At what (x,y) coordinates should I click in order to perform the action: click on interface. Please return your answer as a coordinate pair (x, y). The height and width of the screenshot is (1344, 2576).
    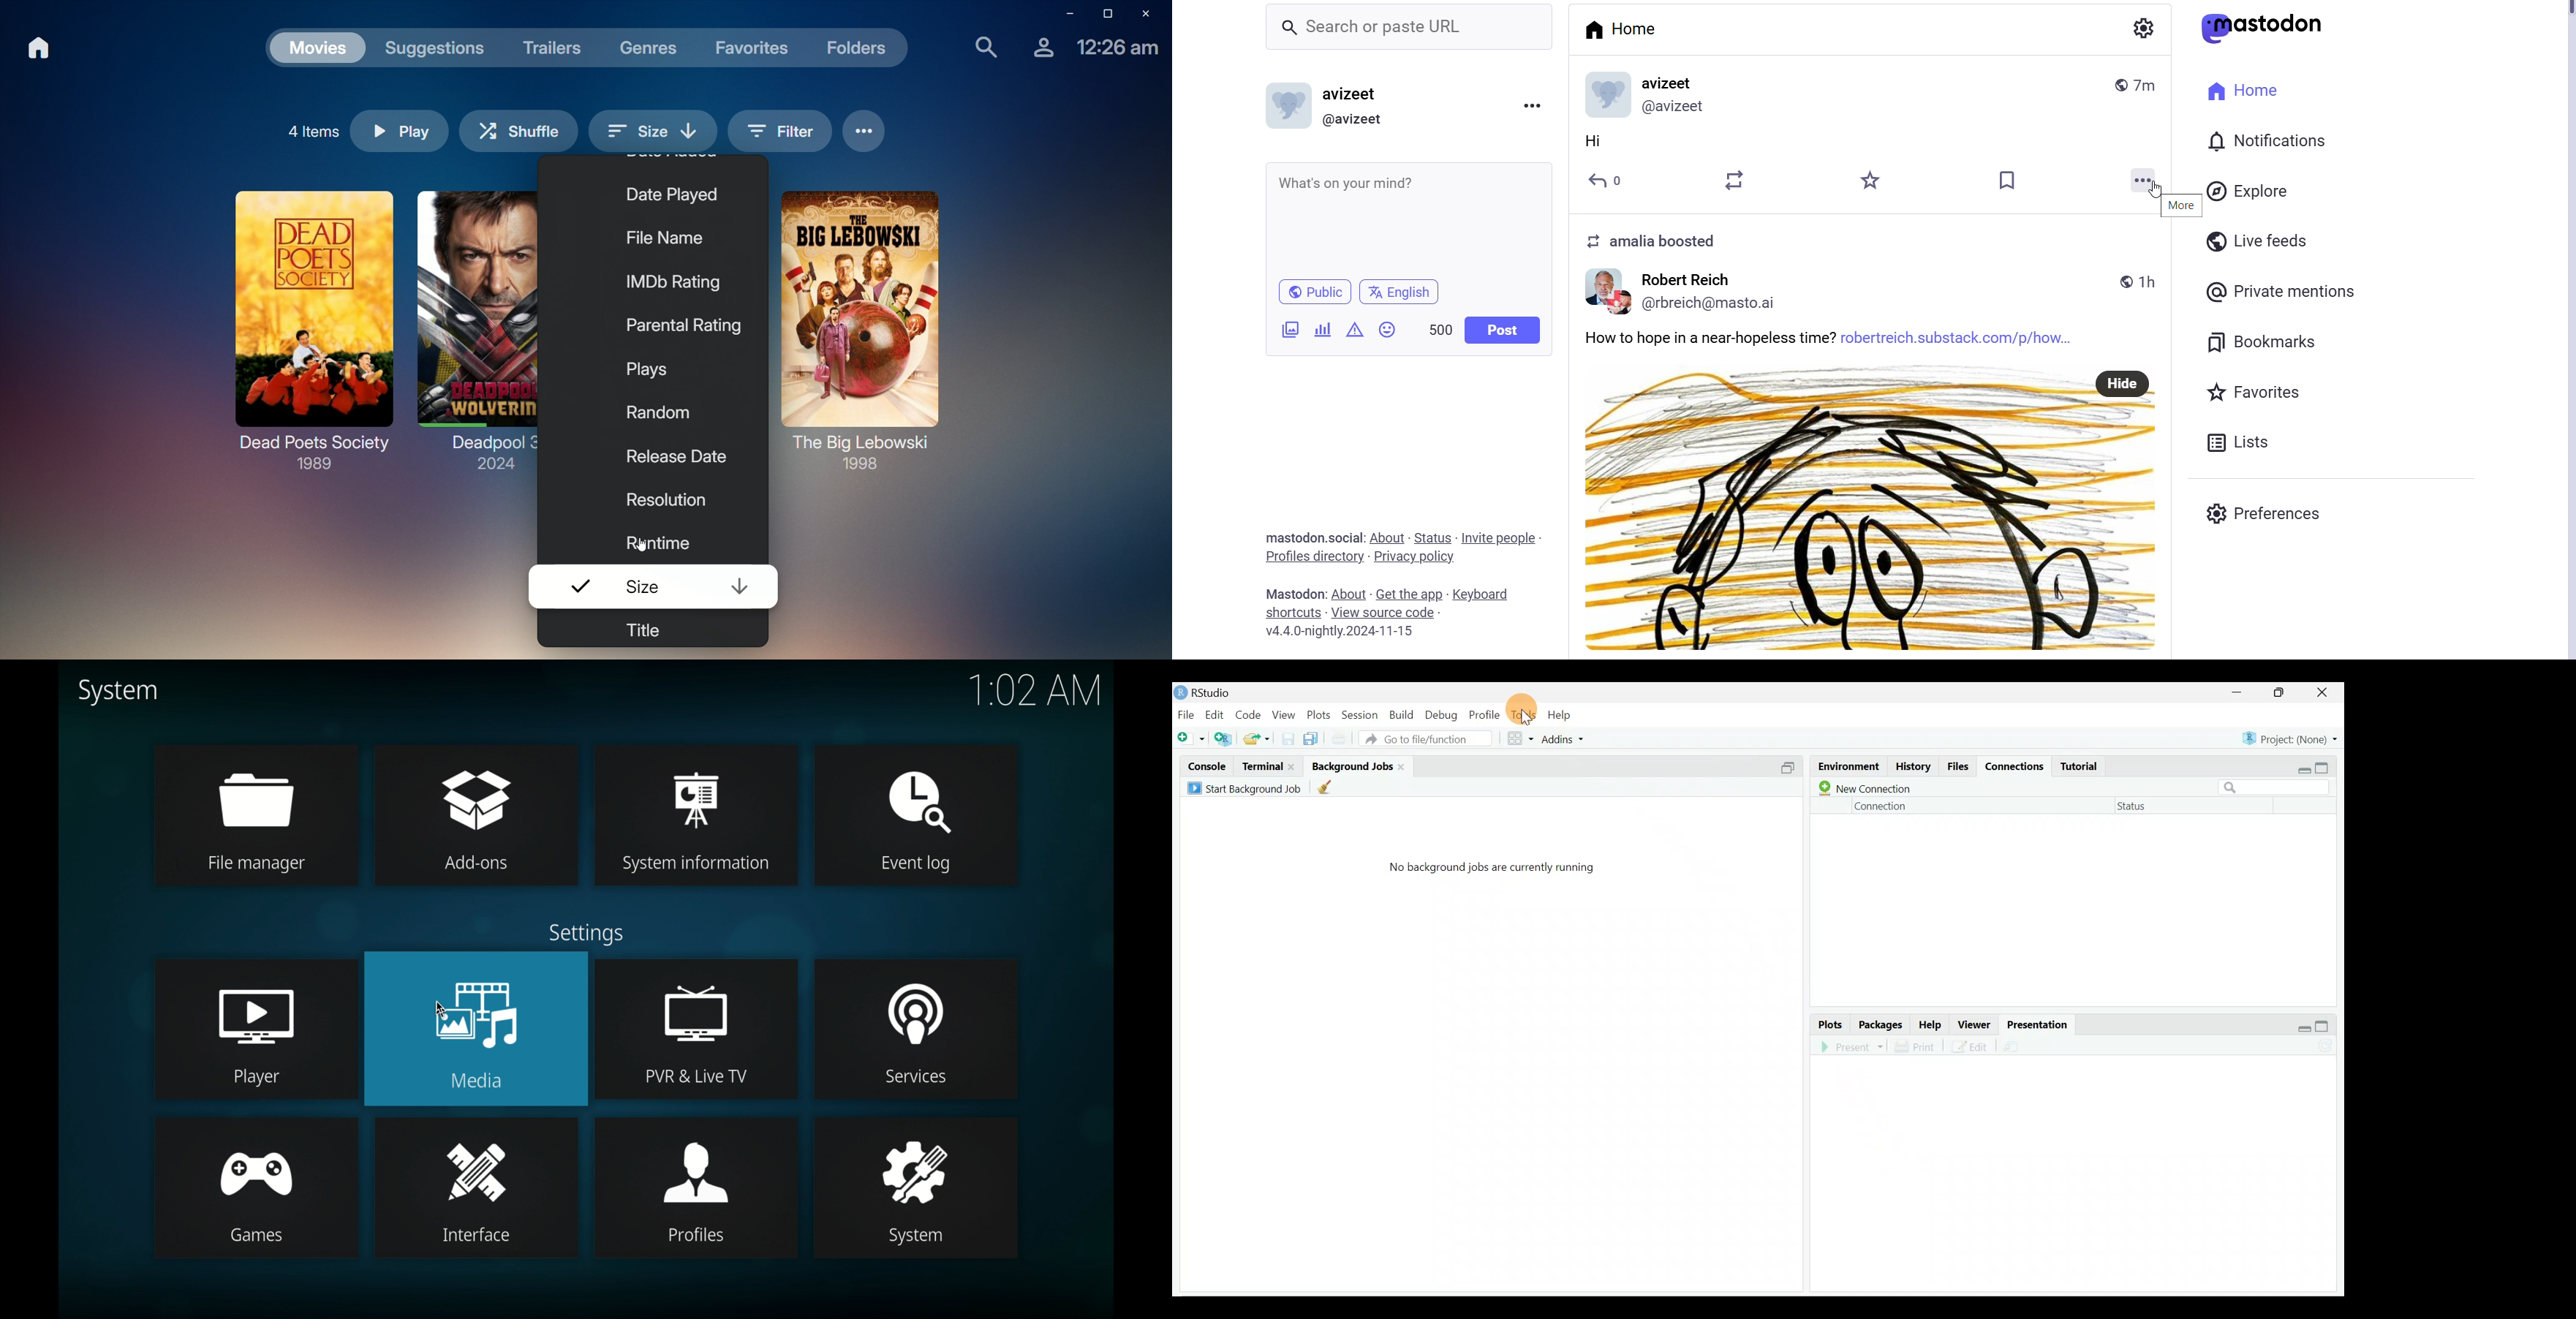
    Looking at the image, I should click on (477, 1162).